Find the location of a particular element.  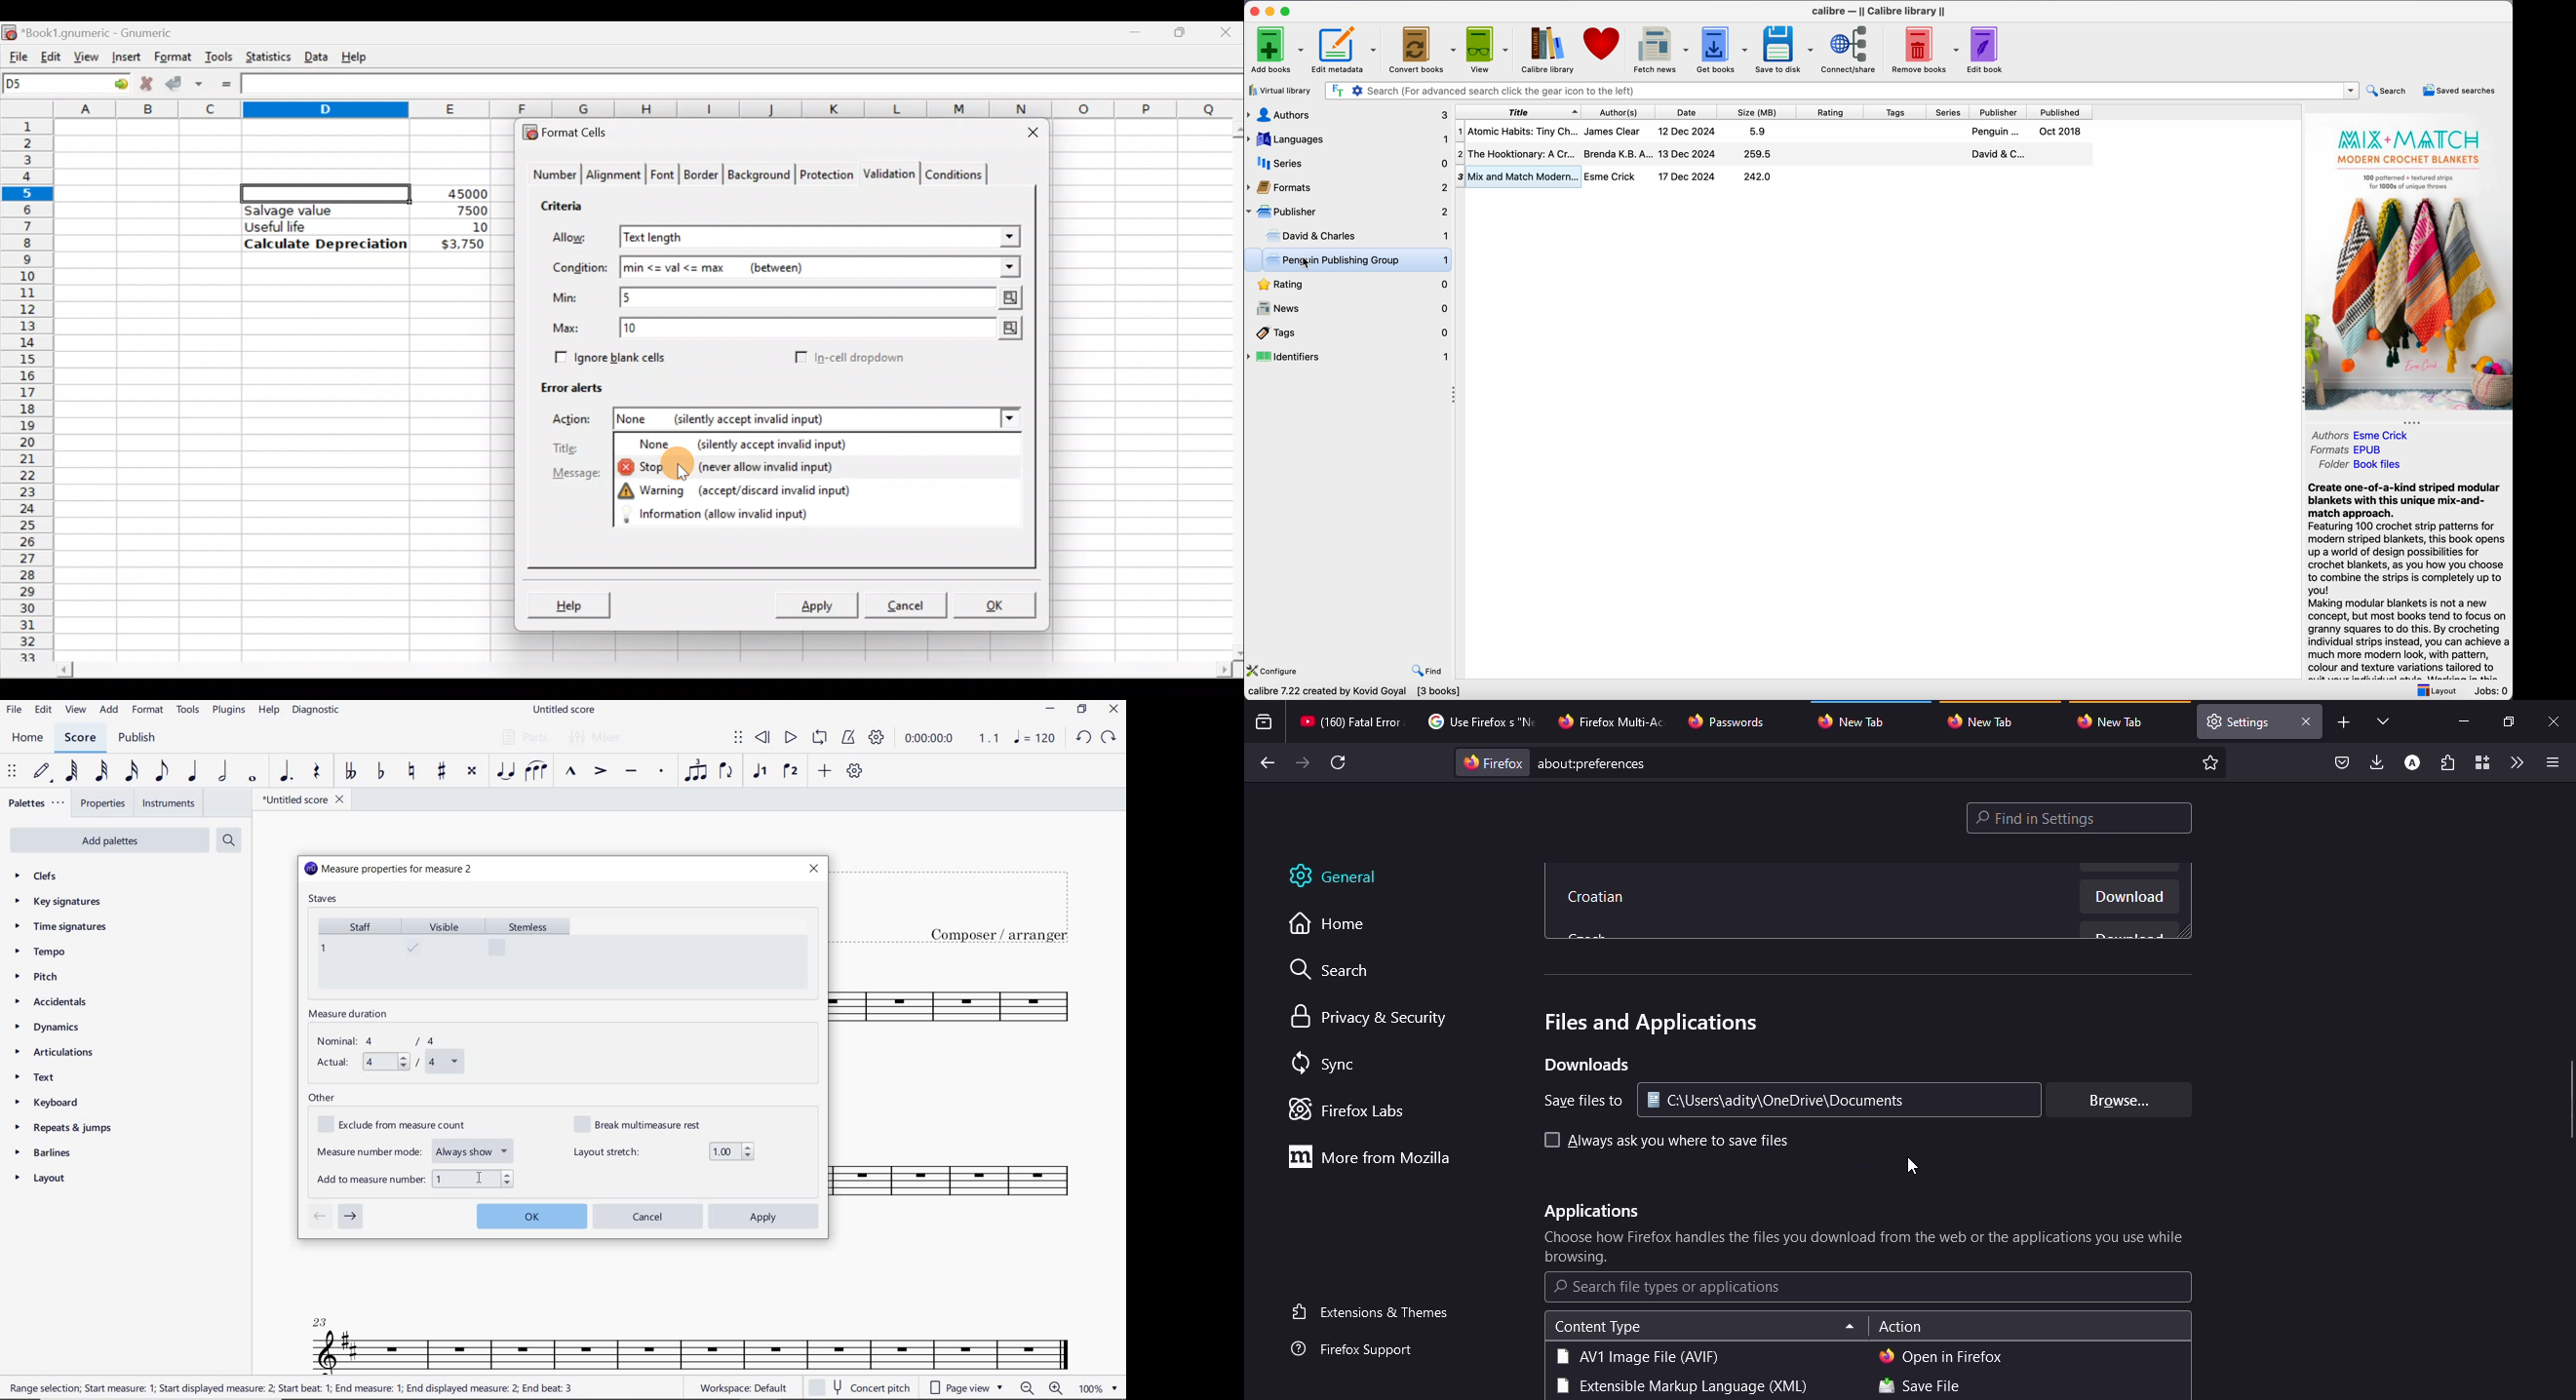

OK is located at coordinates (996, 605).